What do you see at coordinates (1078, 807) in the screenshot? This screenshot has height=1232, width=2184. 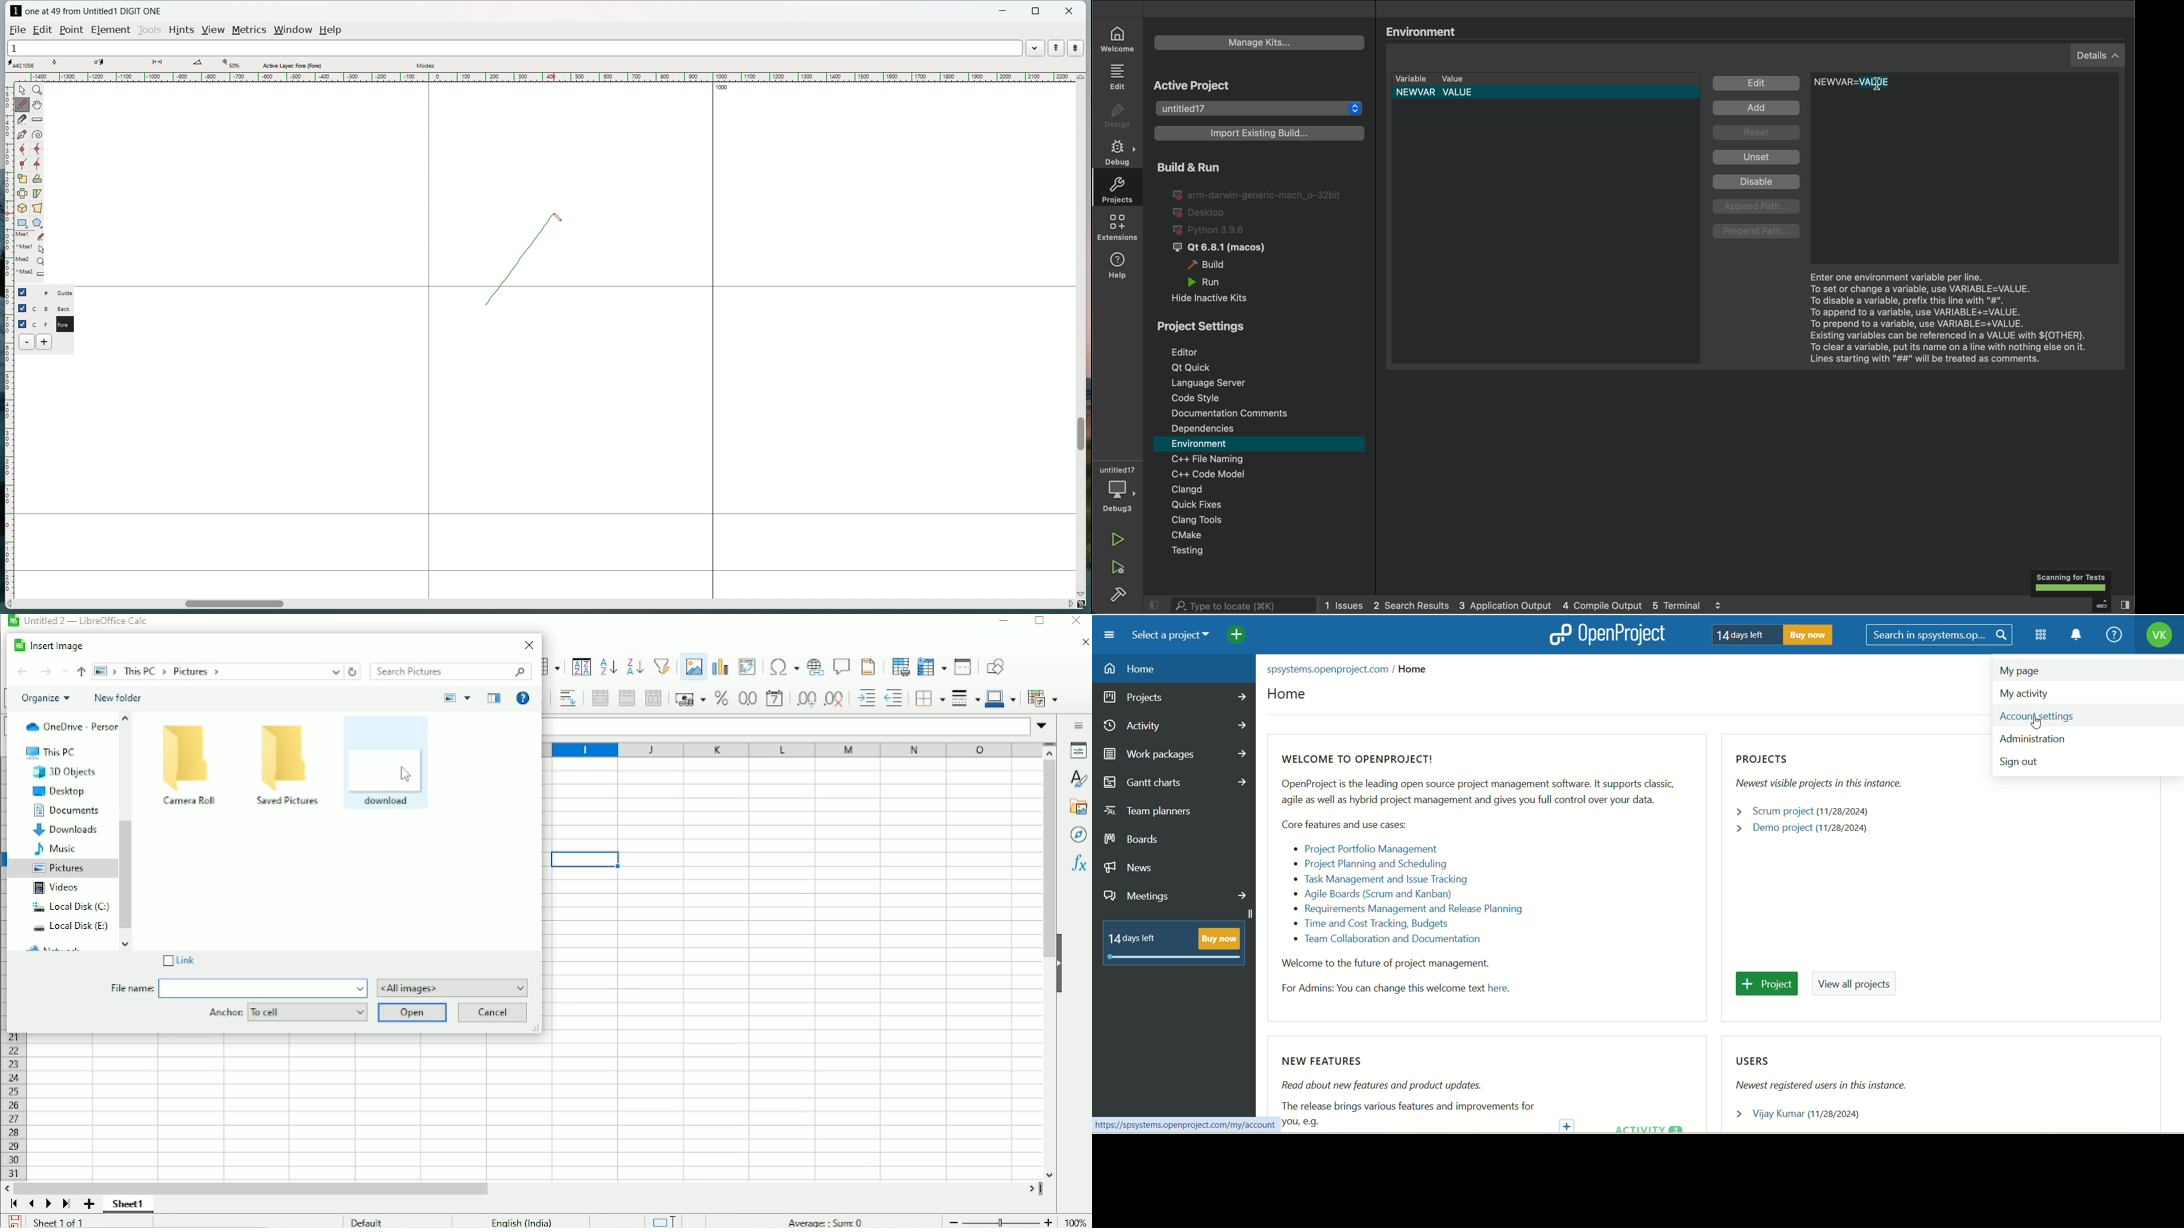 I see `Gallery` at bounding box center [1078, 807].